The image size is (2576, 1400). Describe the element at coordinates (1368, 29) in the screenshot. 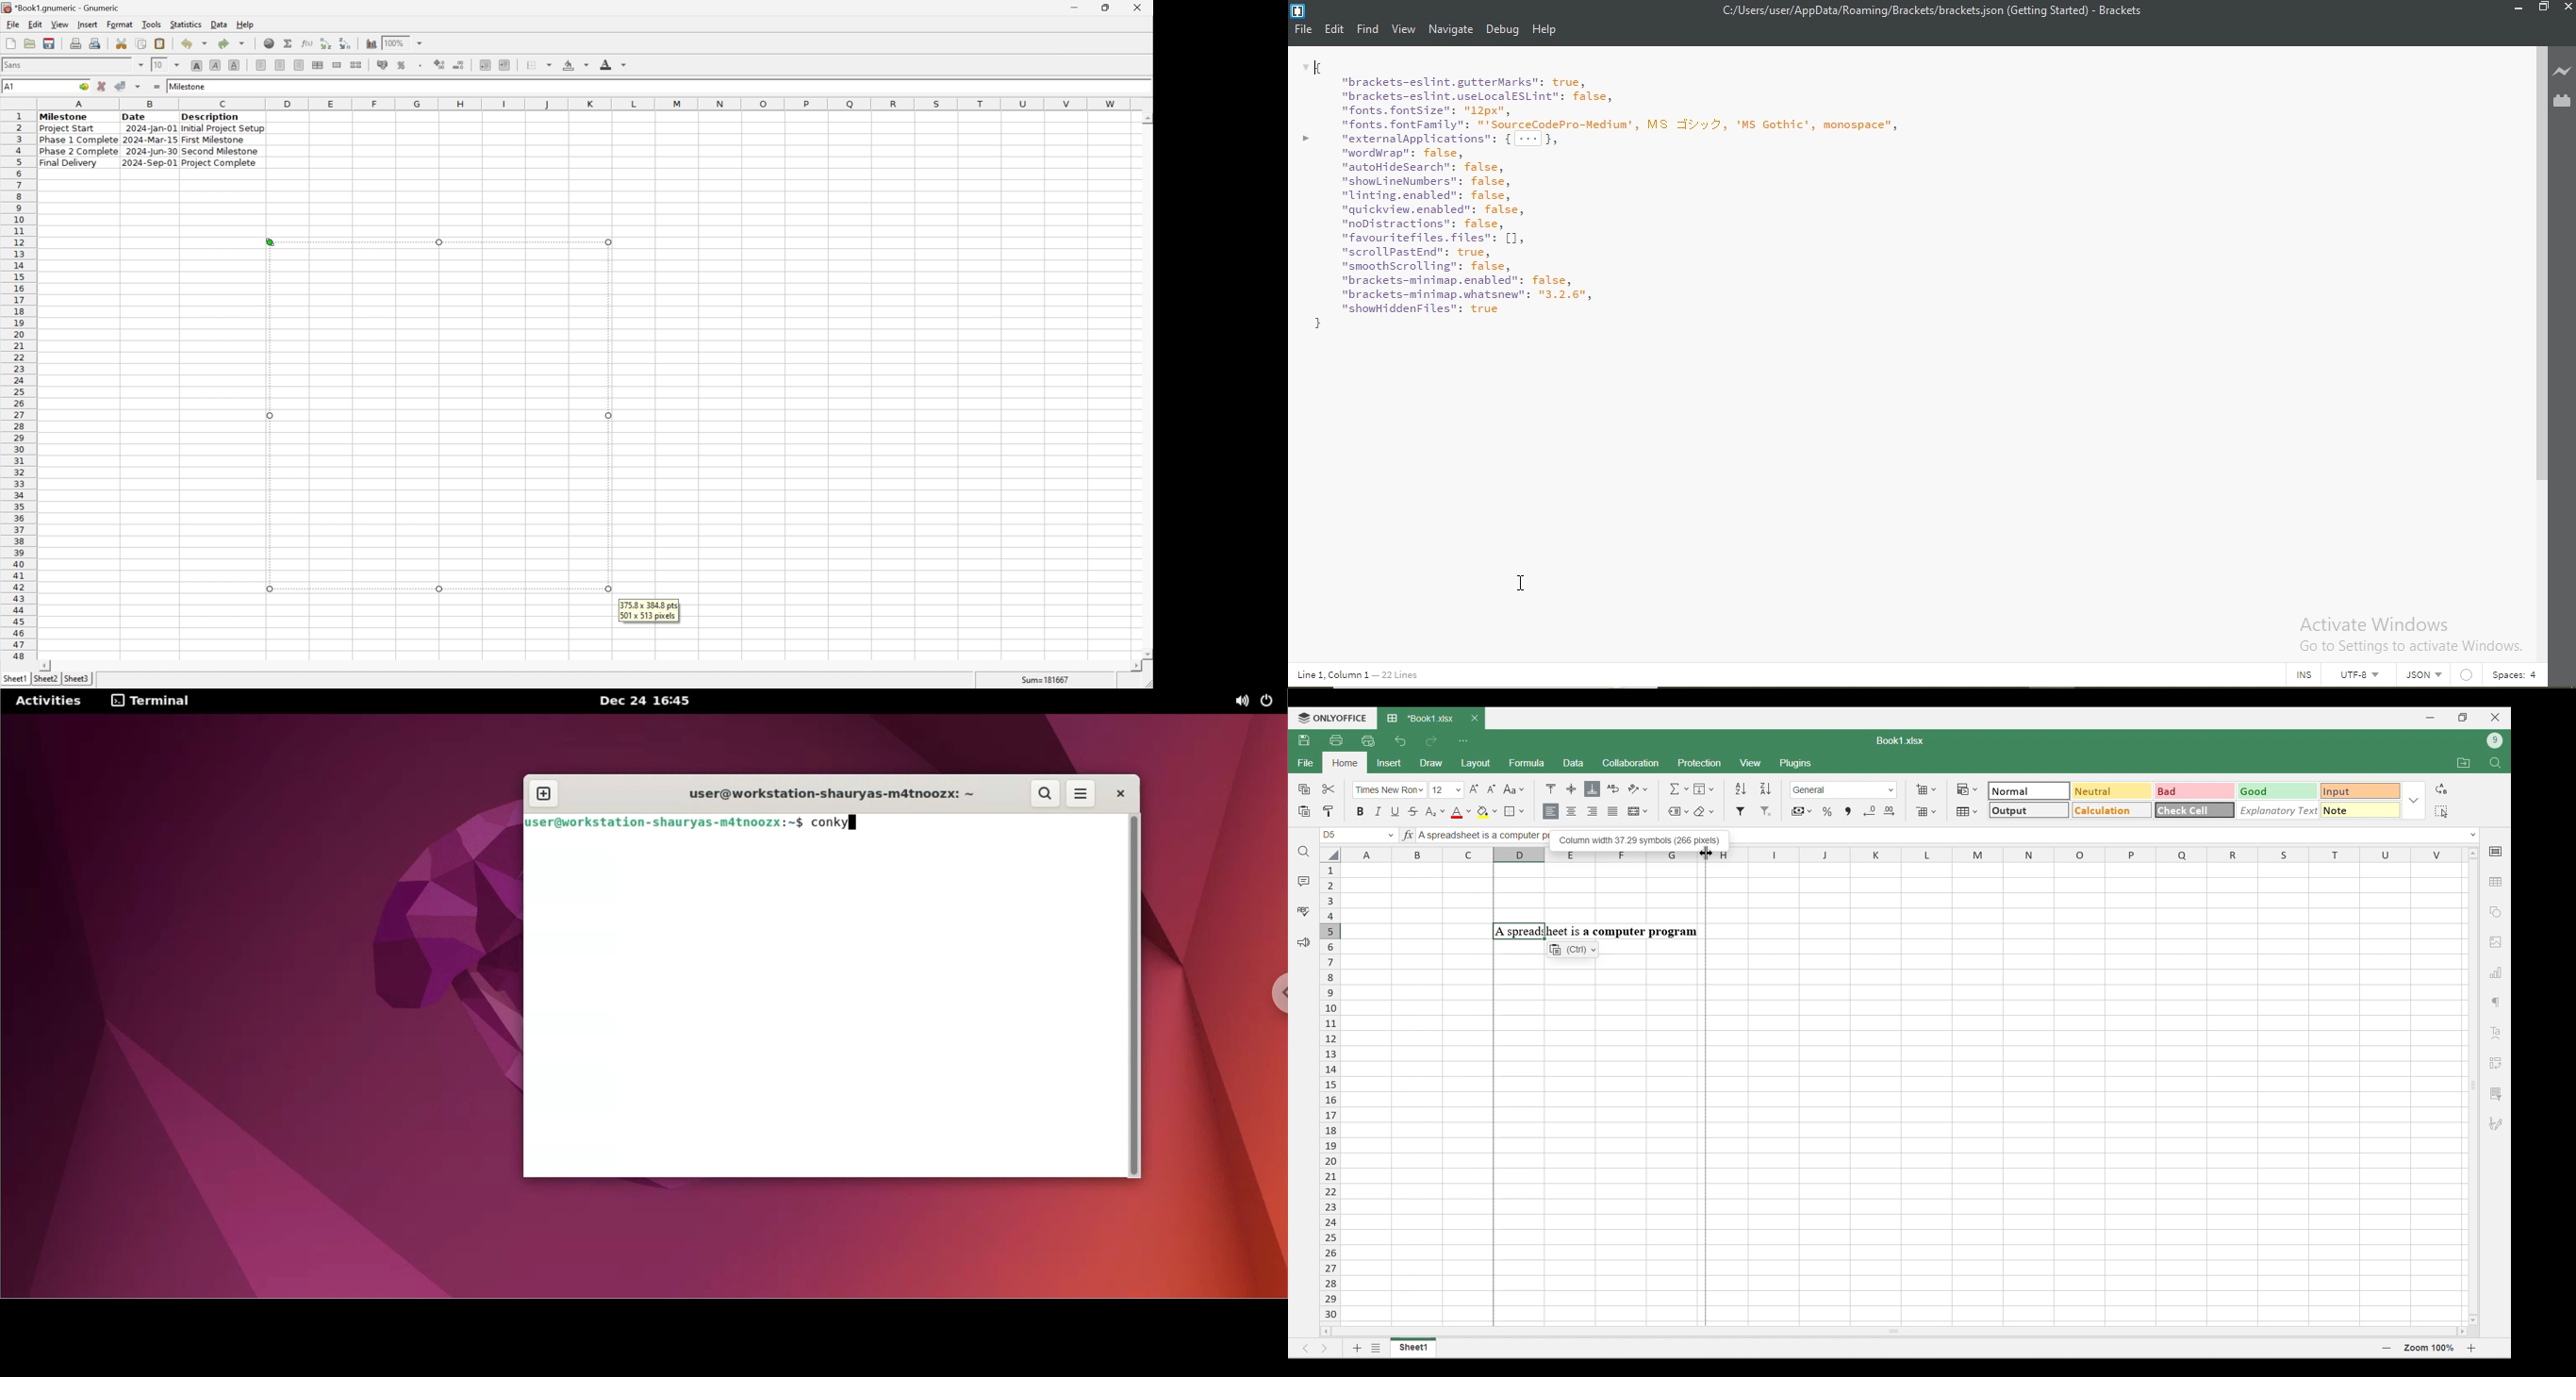

I see `Find` at that location.